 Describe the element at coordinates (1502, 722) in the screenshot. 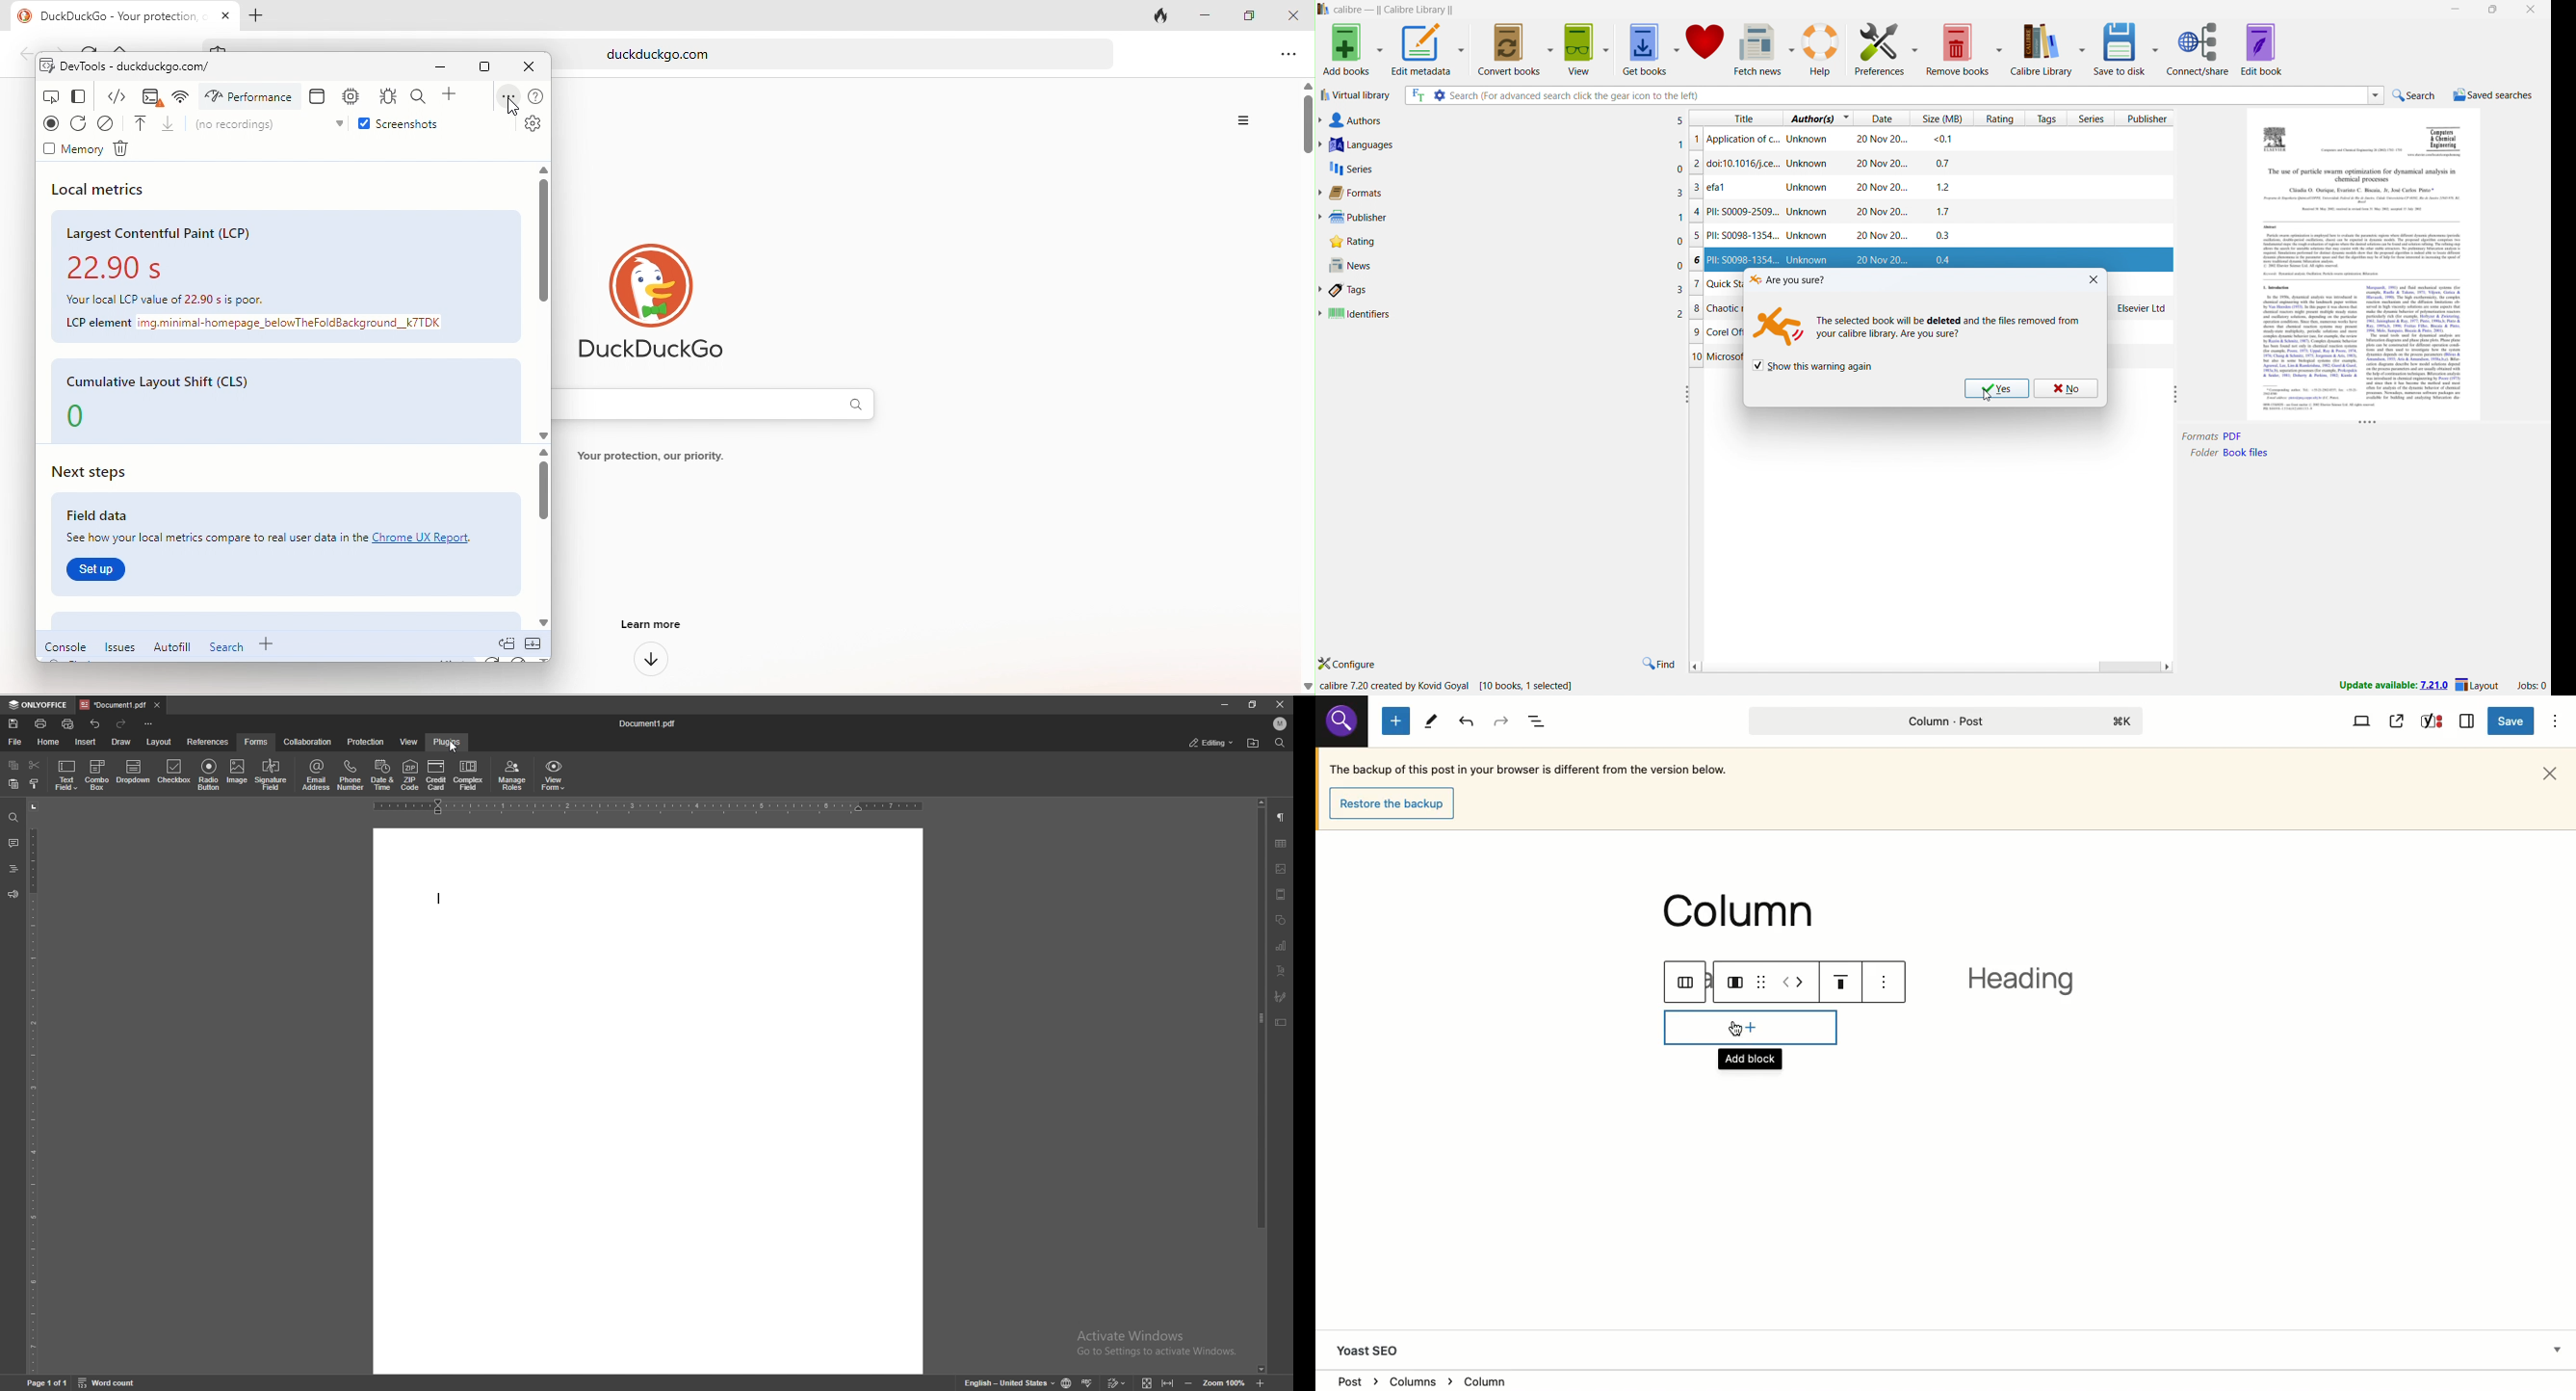

I see `Redo` at that location.